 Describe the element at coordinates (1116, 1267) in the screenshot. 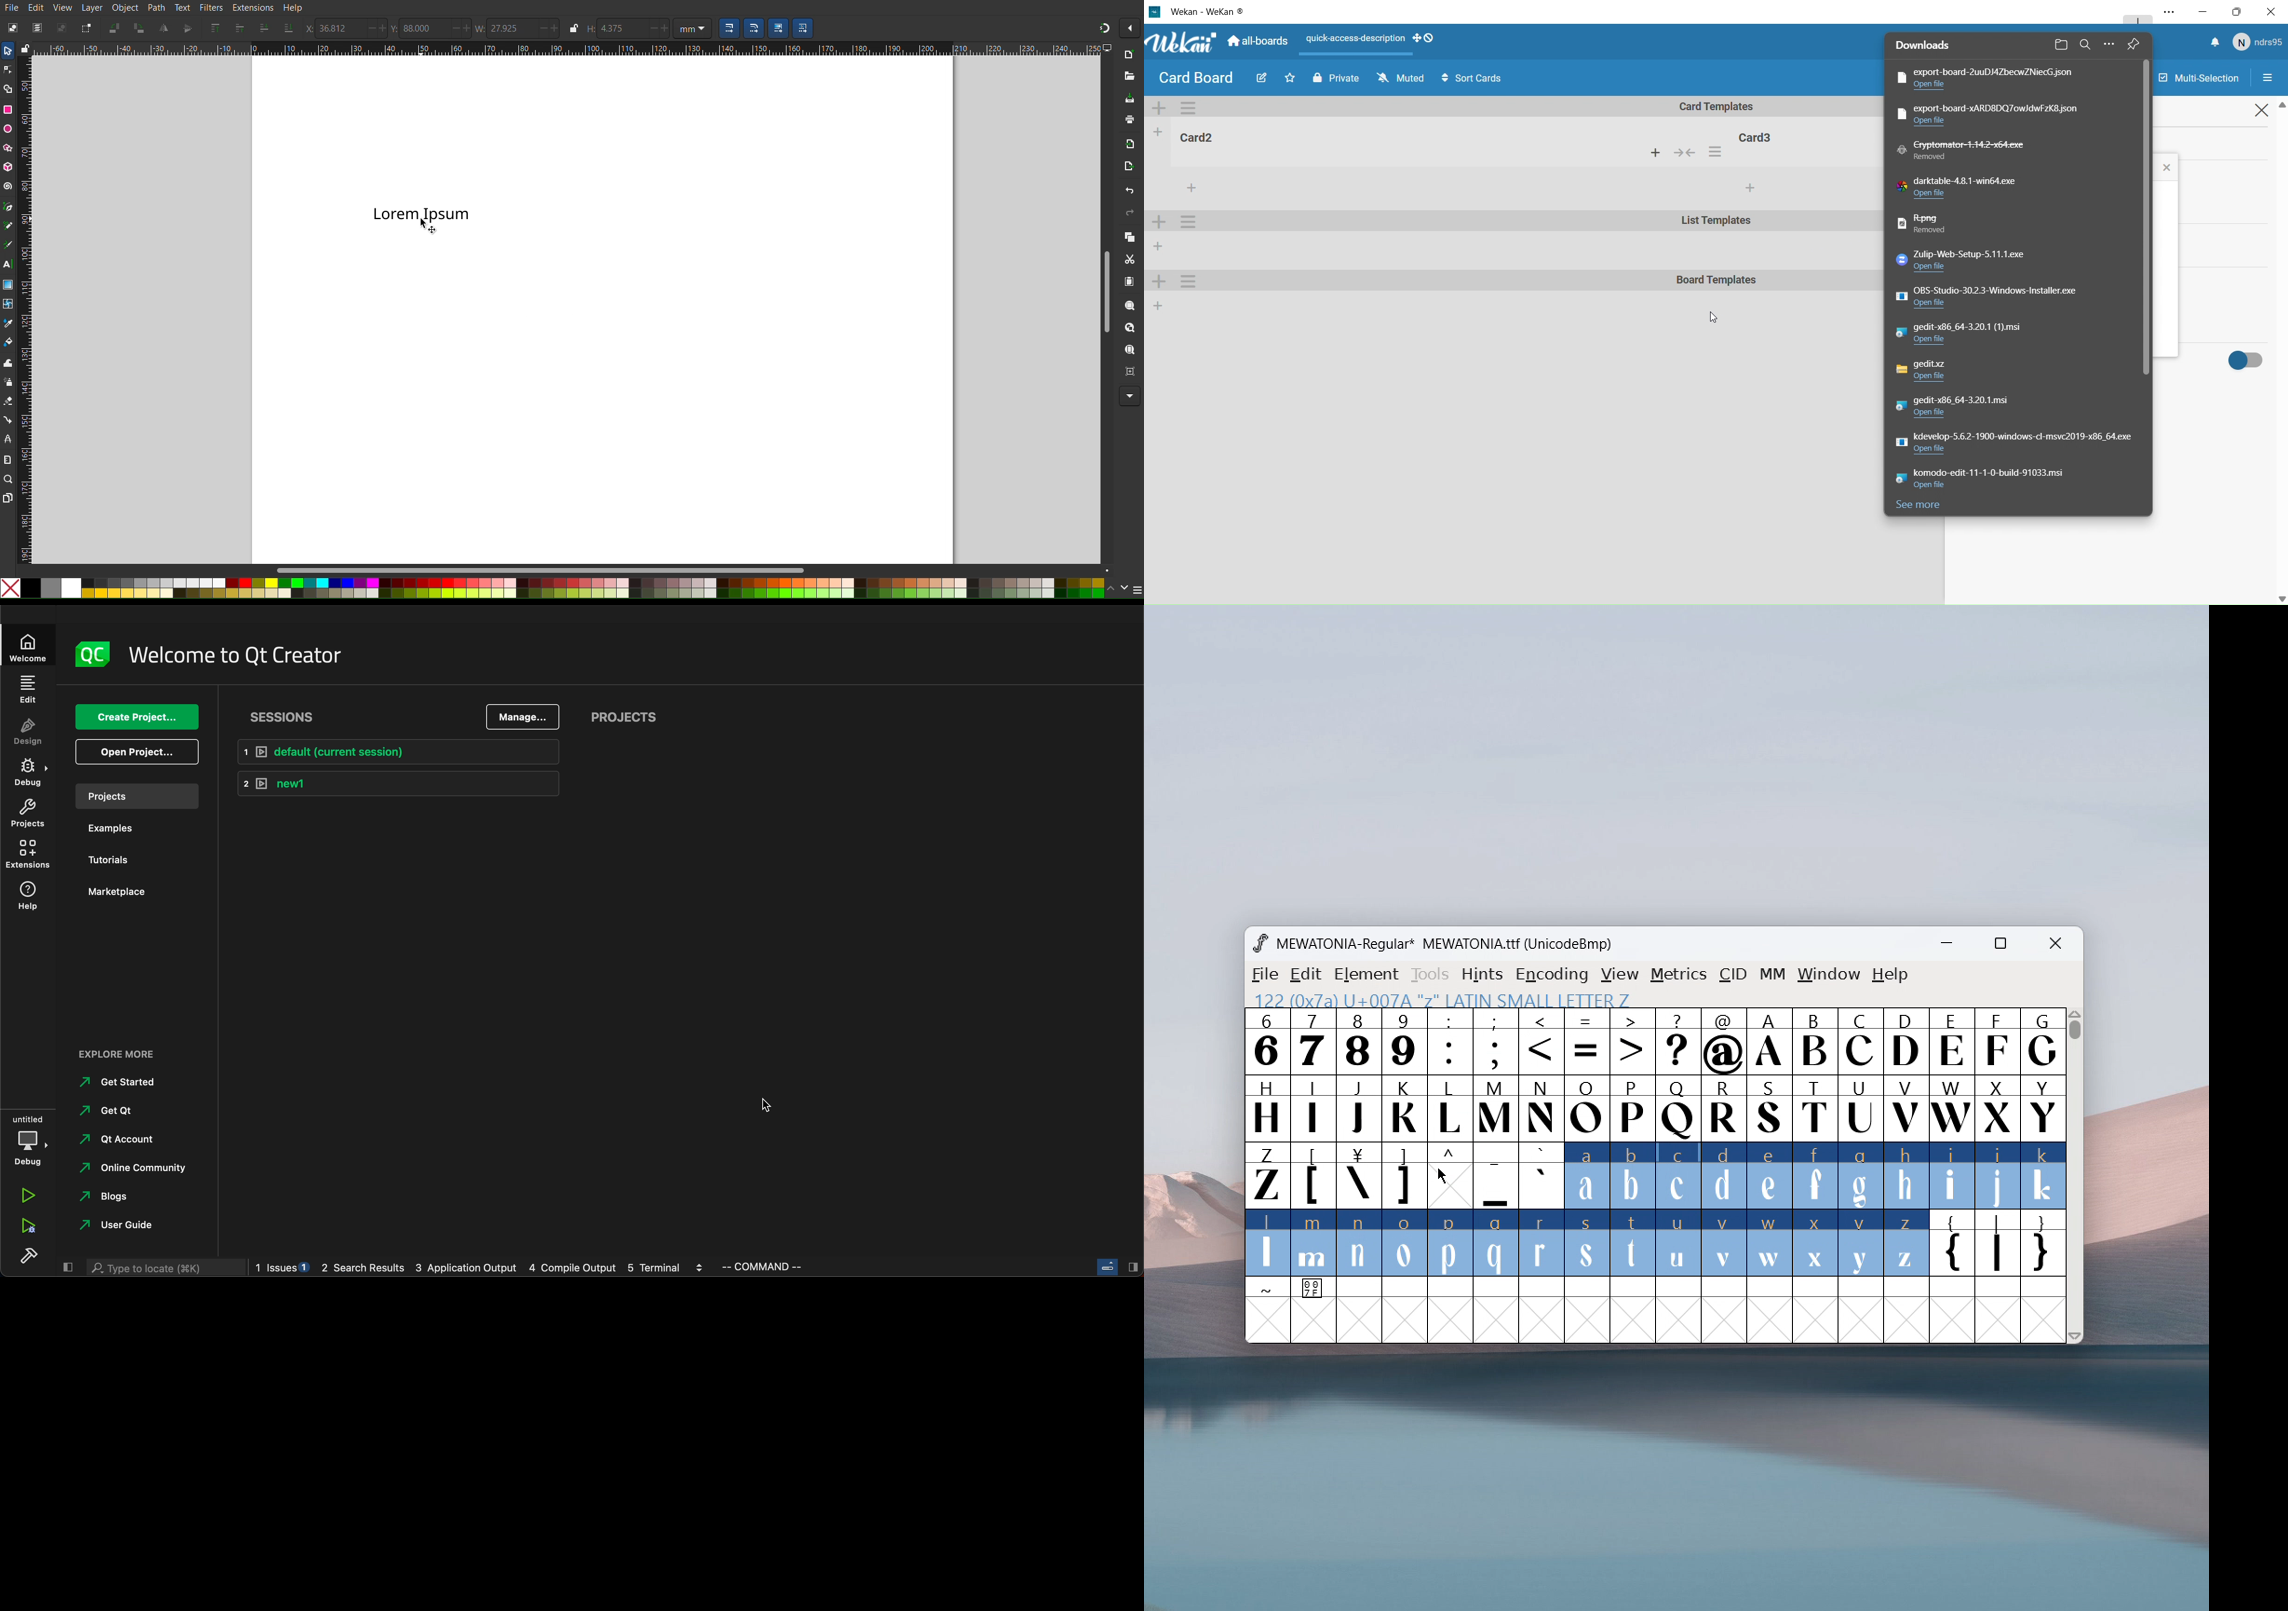

I see `close slide bar` at that location.